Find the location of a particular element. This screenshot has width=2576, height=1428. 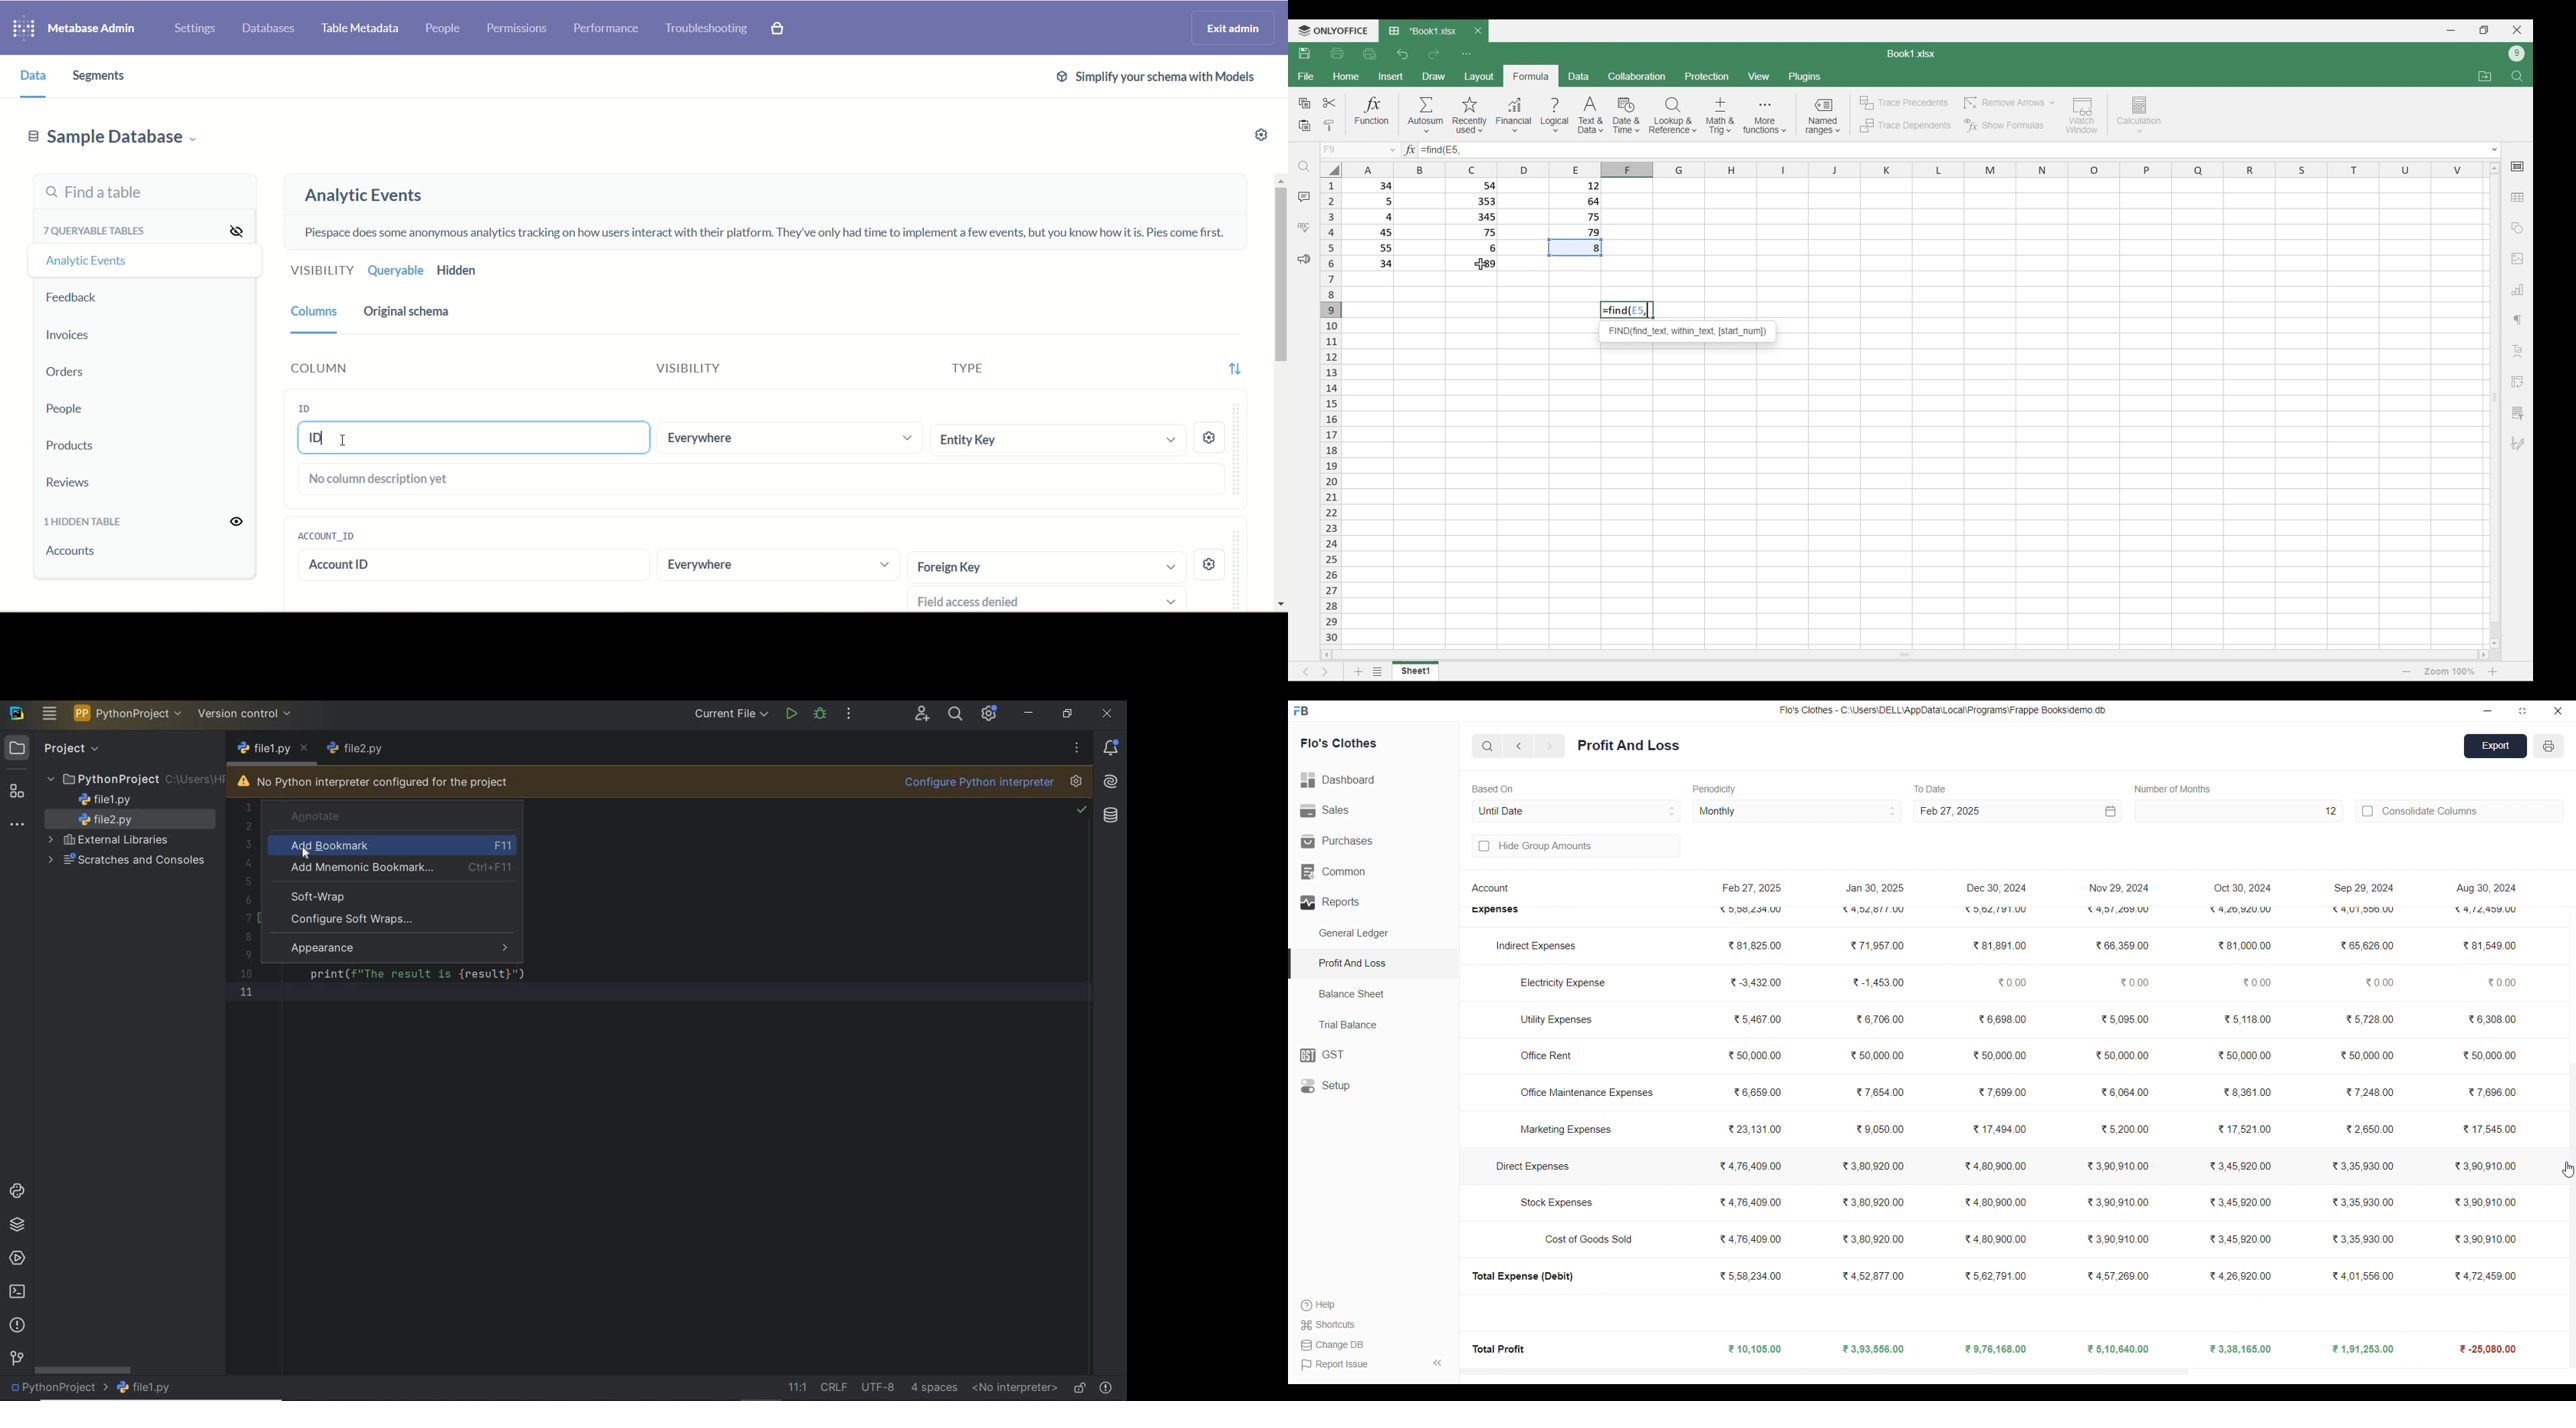

₹3,432.00 is located at coordinates (1751, 982).